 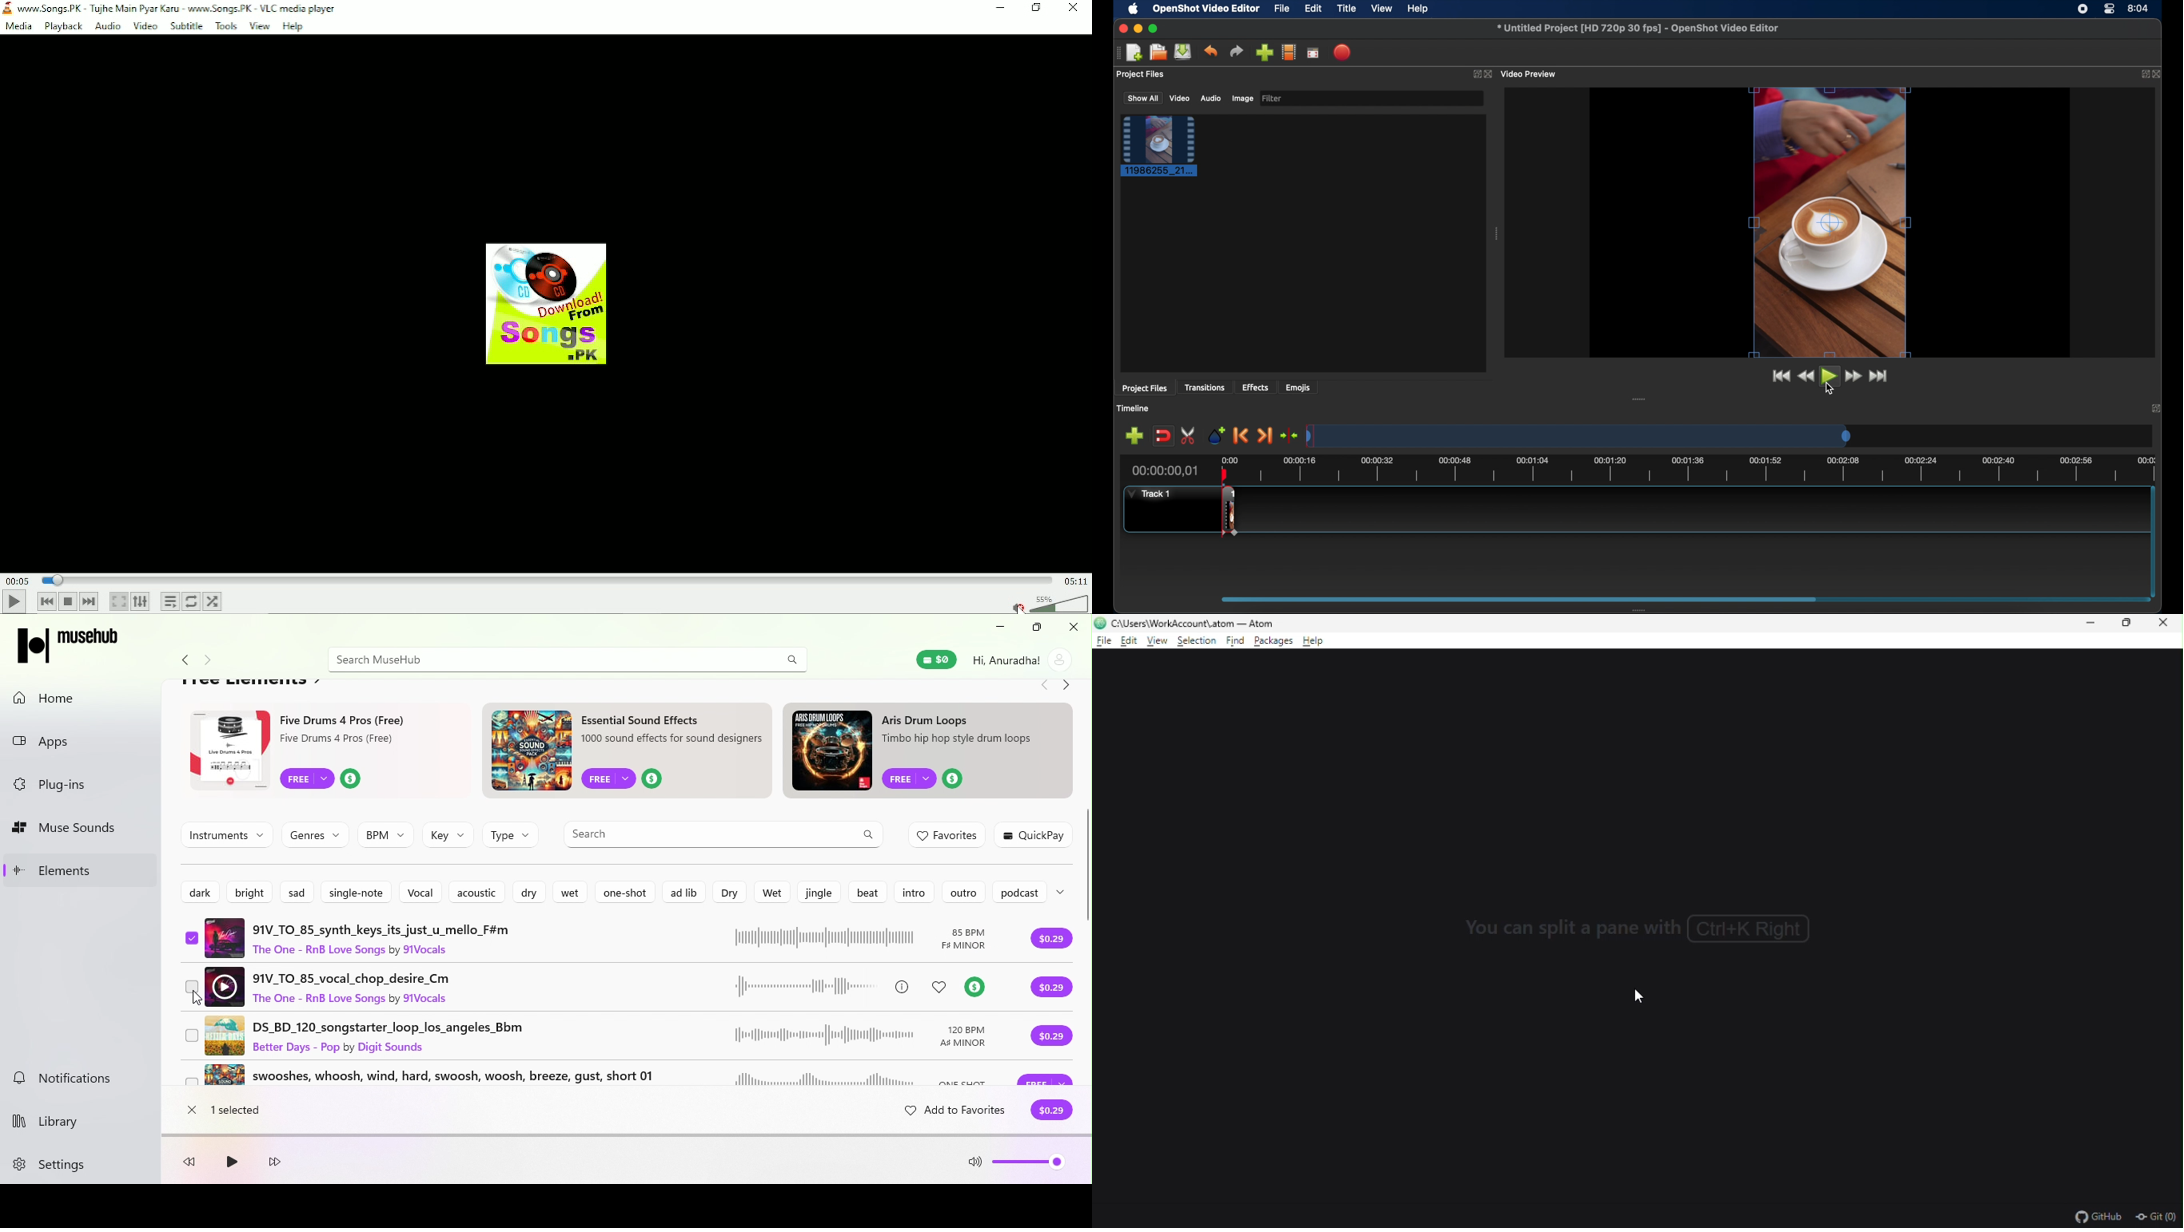 I want to click on Dark, so click(x=198, y=891).